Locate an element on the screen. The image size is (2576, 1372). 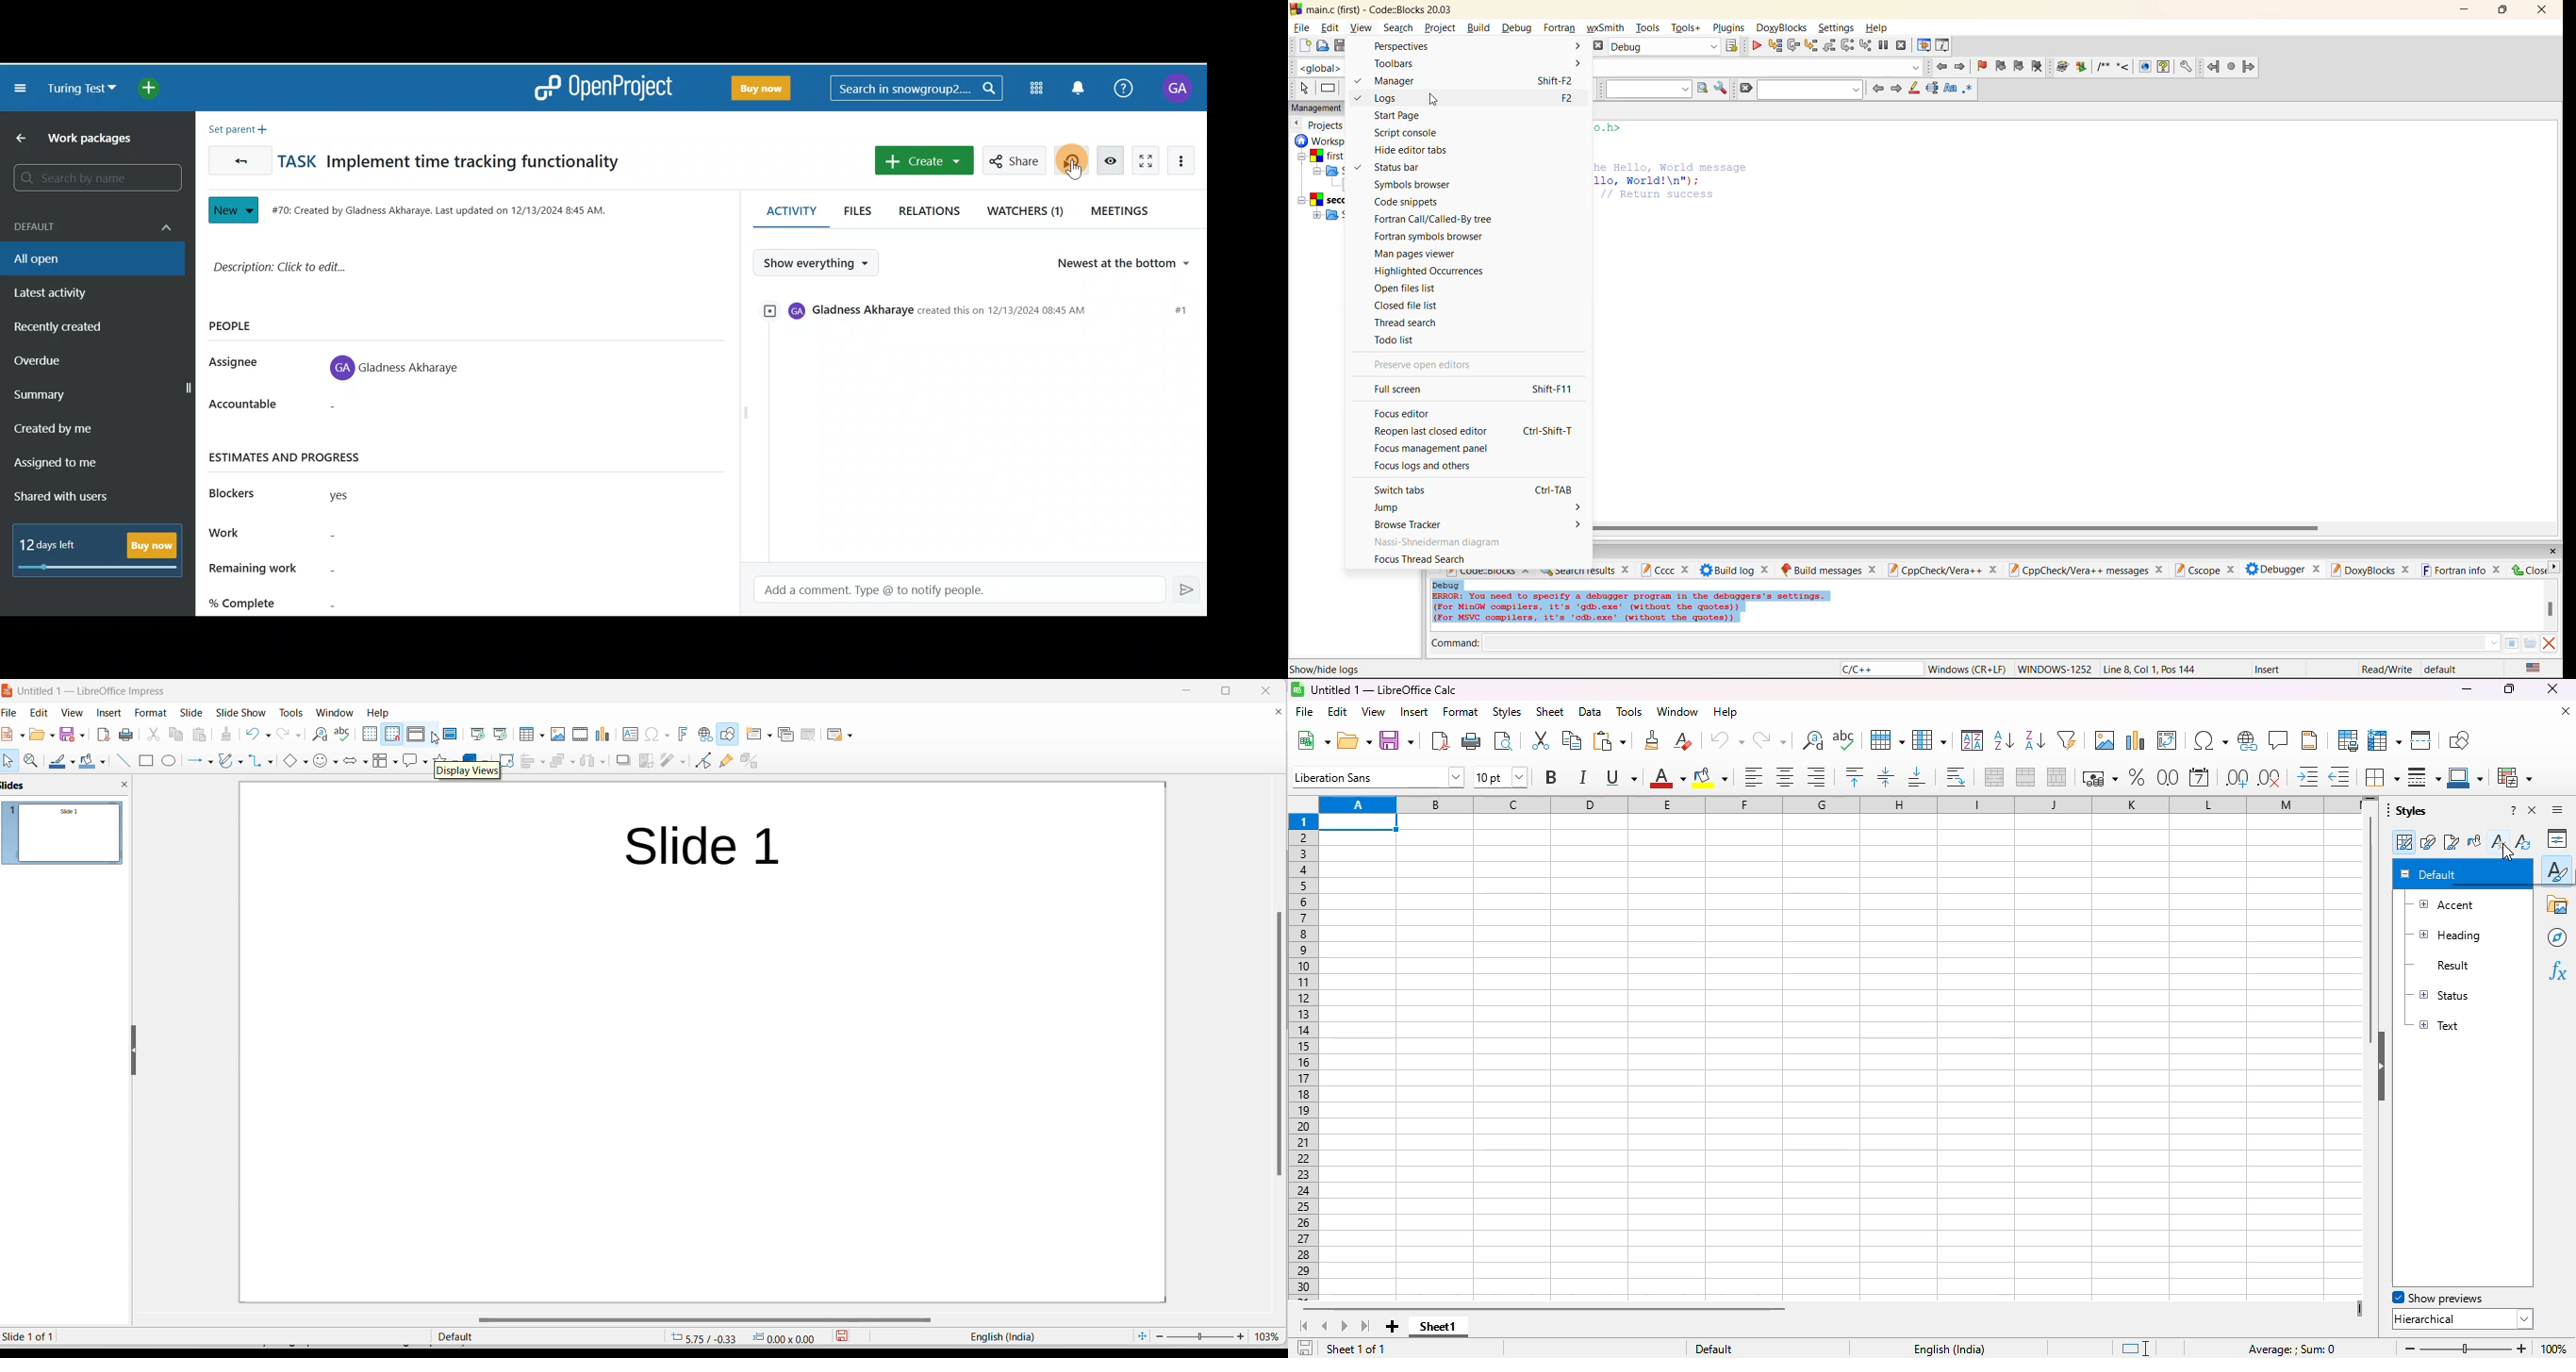
debugger is located at coordinates (2284, 569).